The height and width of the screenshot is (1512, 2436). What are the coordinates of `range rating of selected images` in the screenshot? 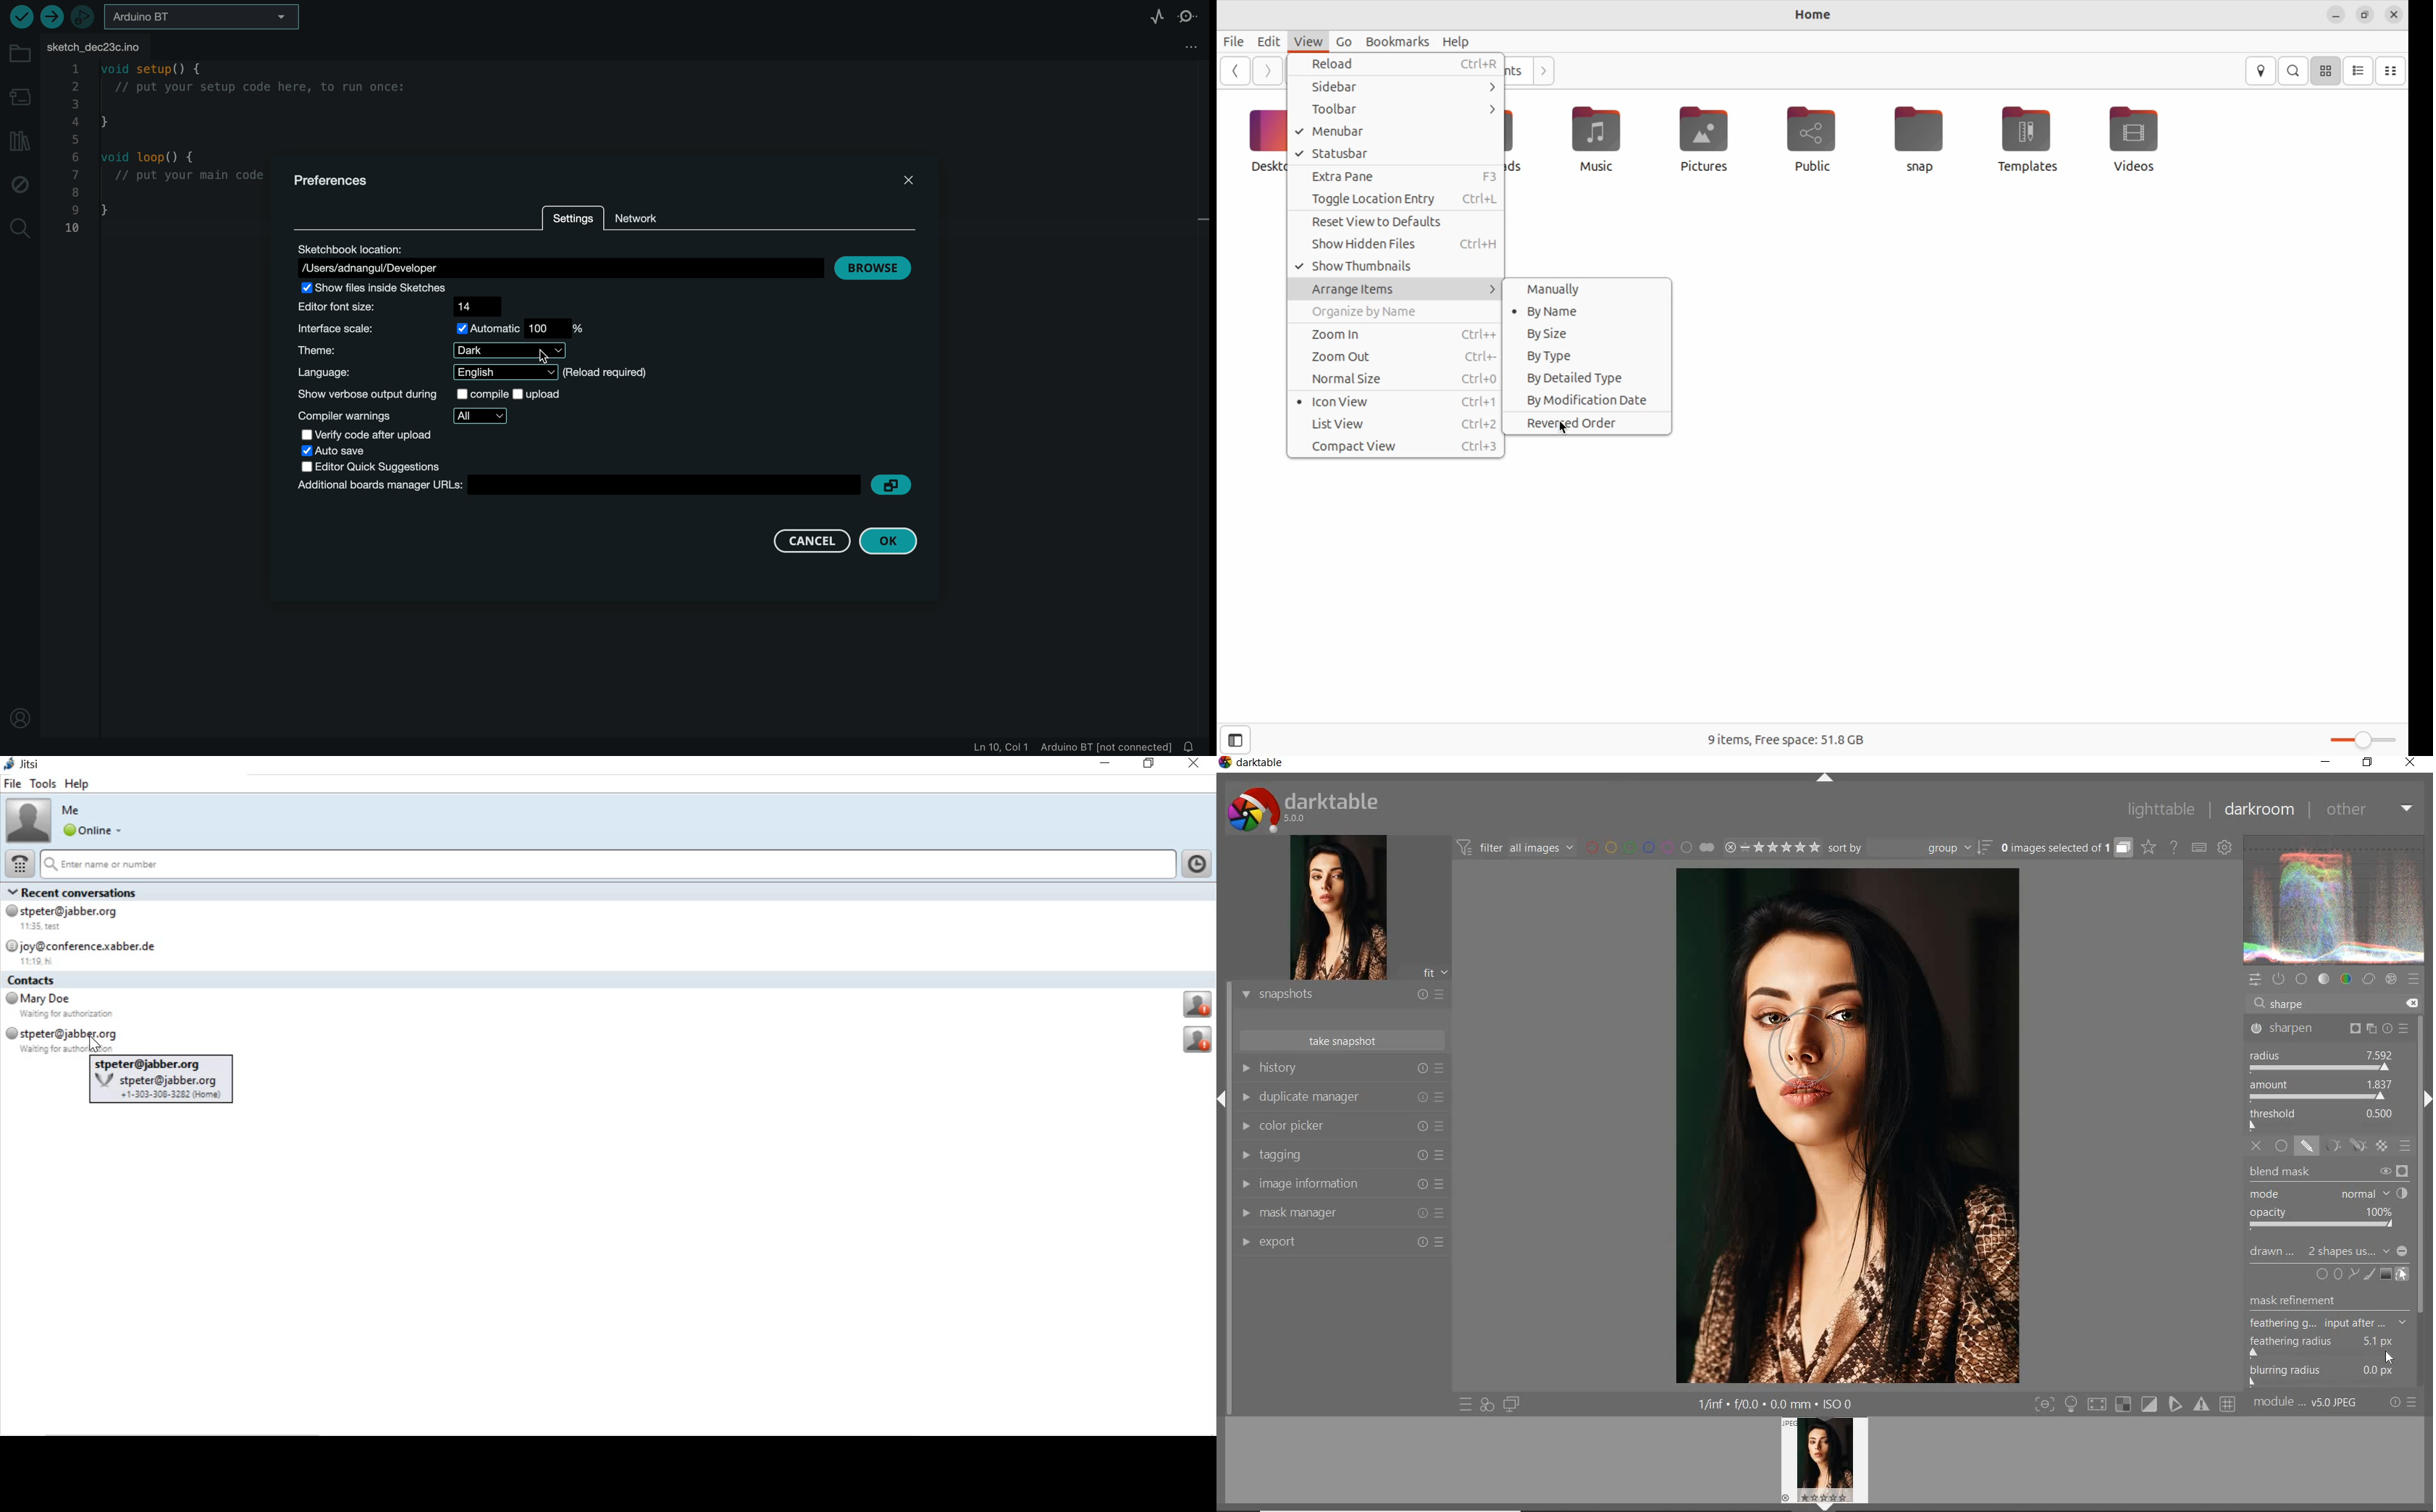 It's located at (1770, 848).